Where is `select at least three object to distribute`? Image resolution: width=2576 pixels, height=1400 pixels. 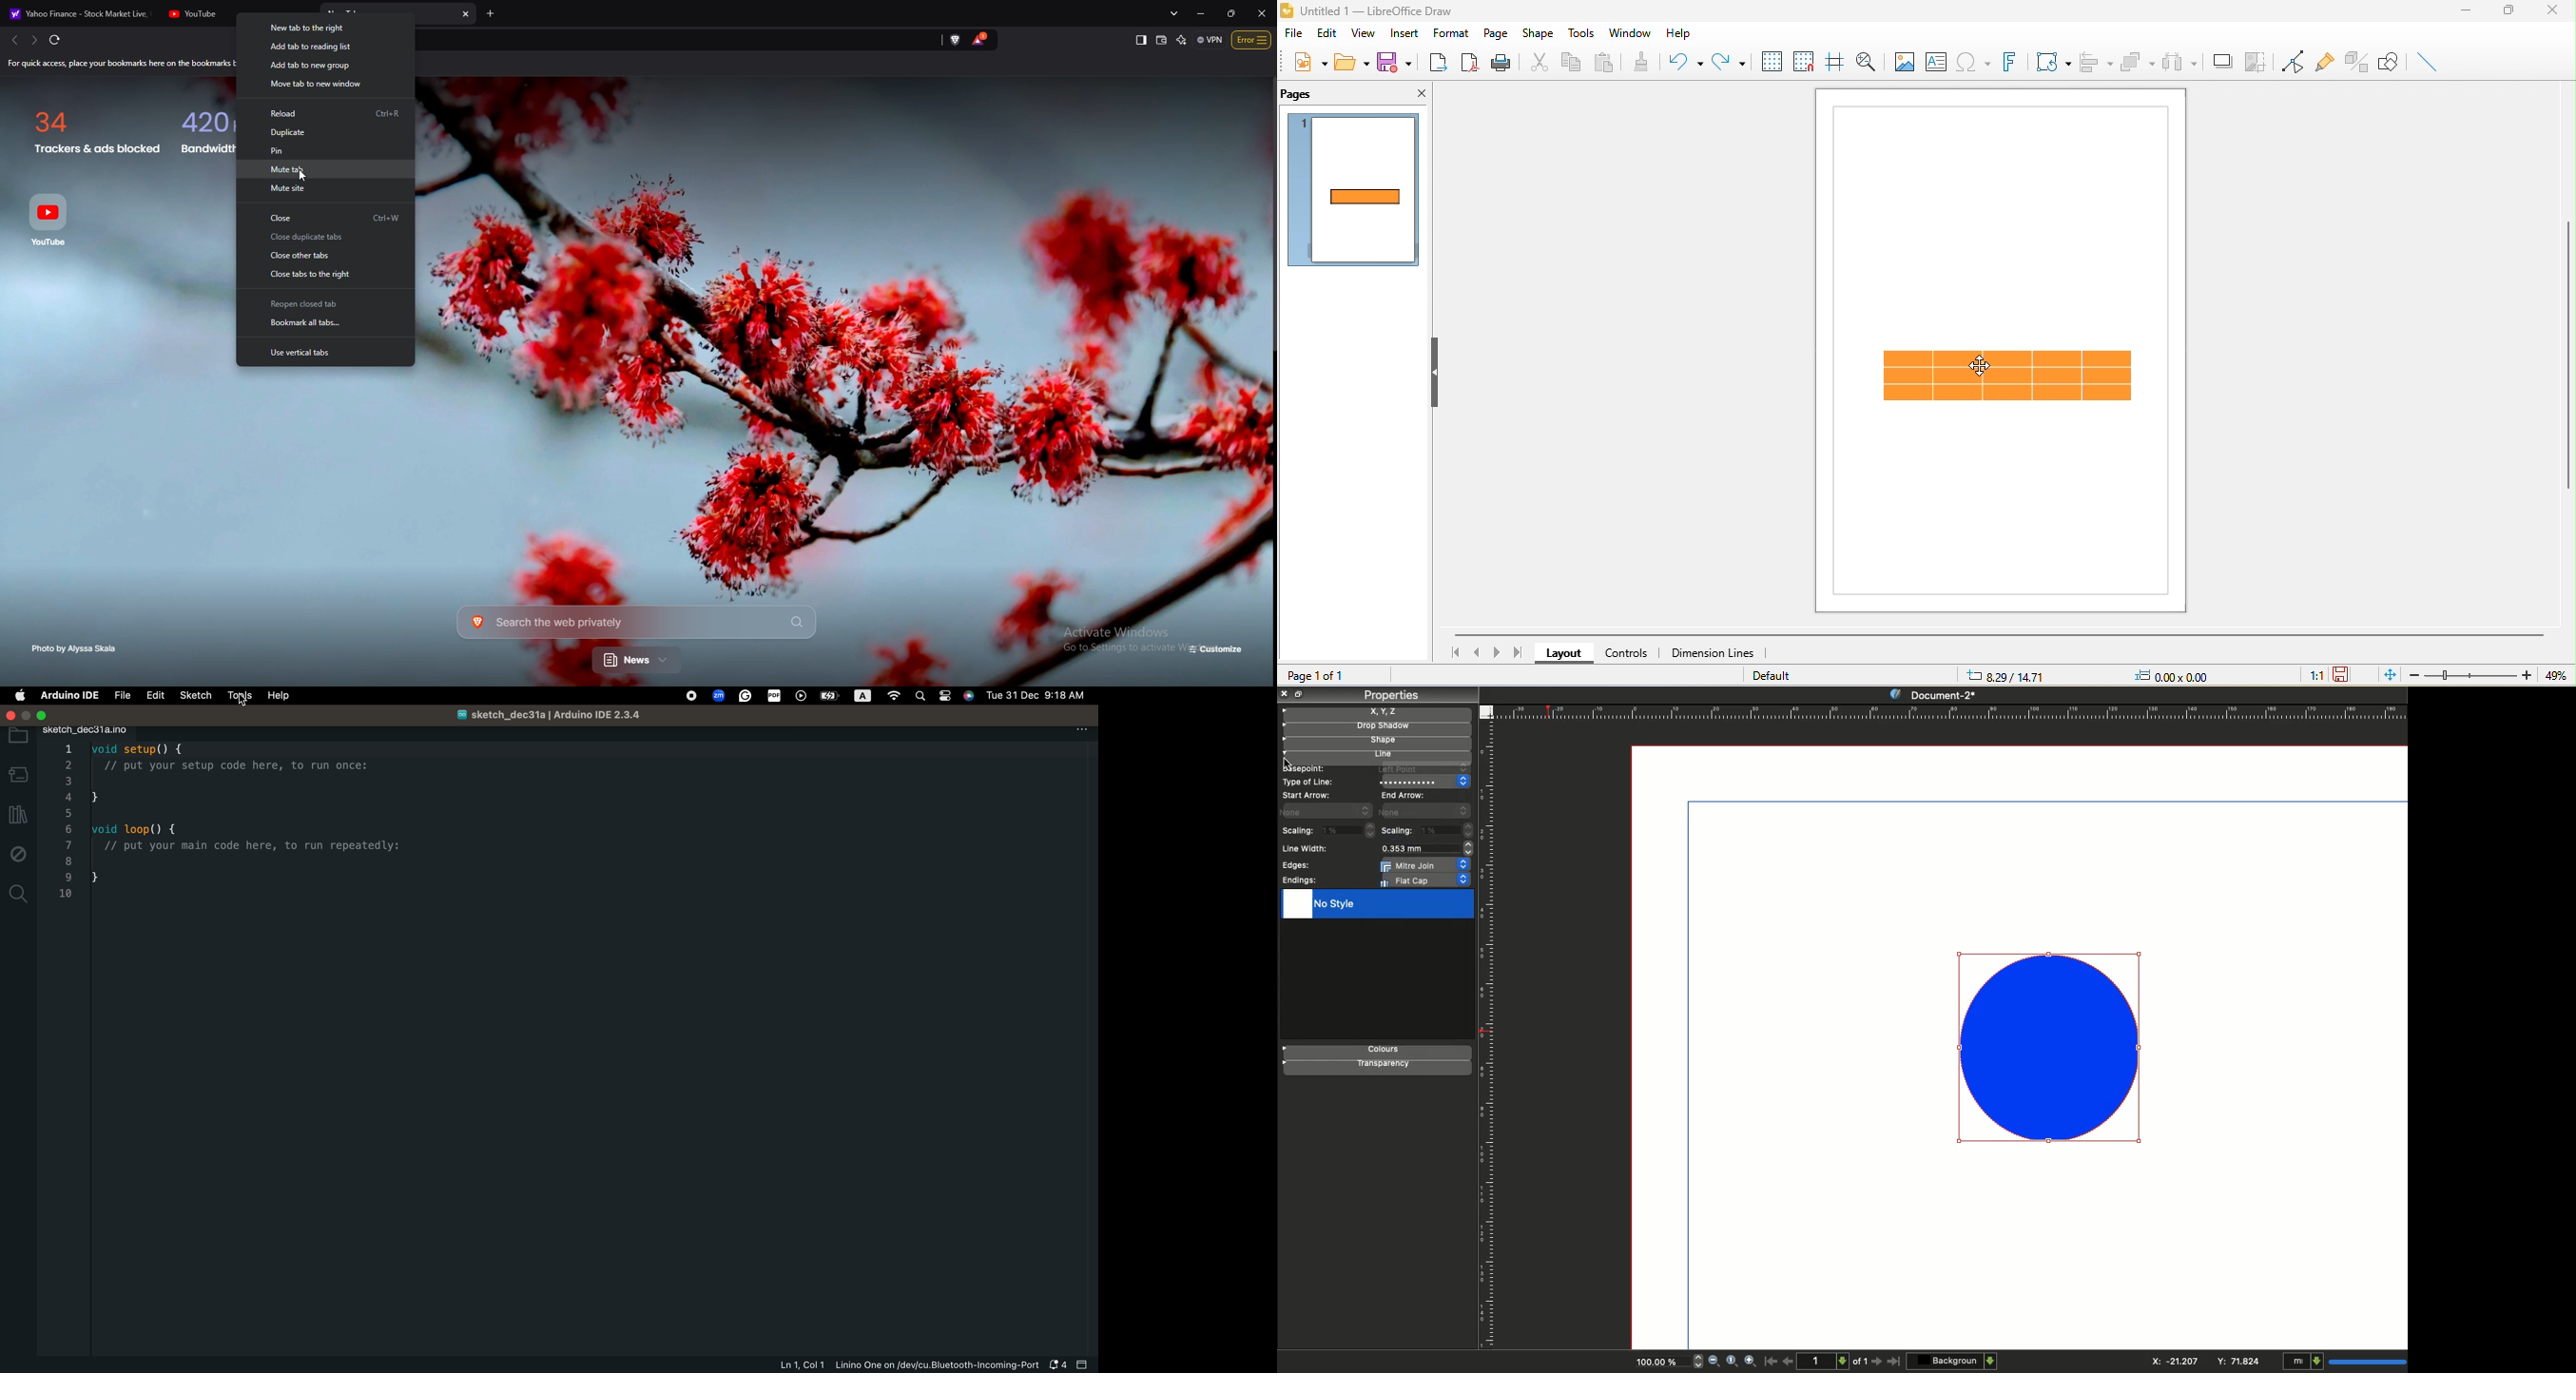 select at least three object to distribute is located at coordinates (2180, 61).